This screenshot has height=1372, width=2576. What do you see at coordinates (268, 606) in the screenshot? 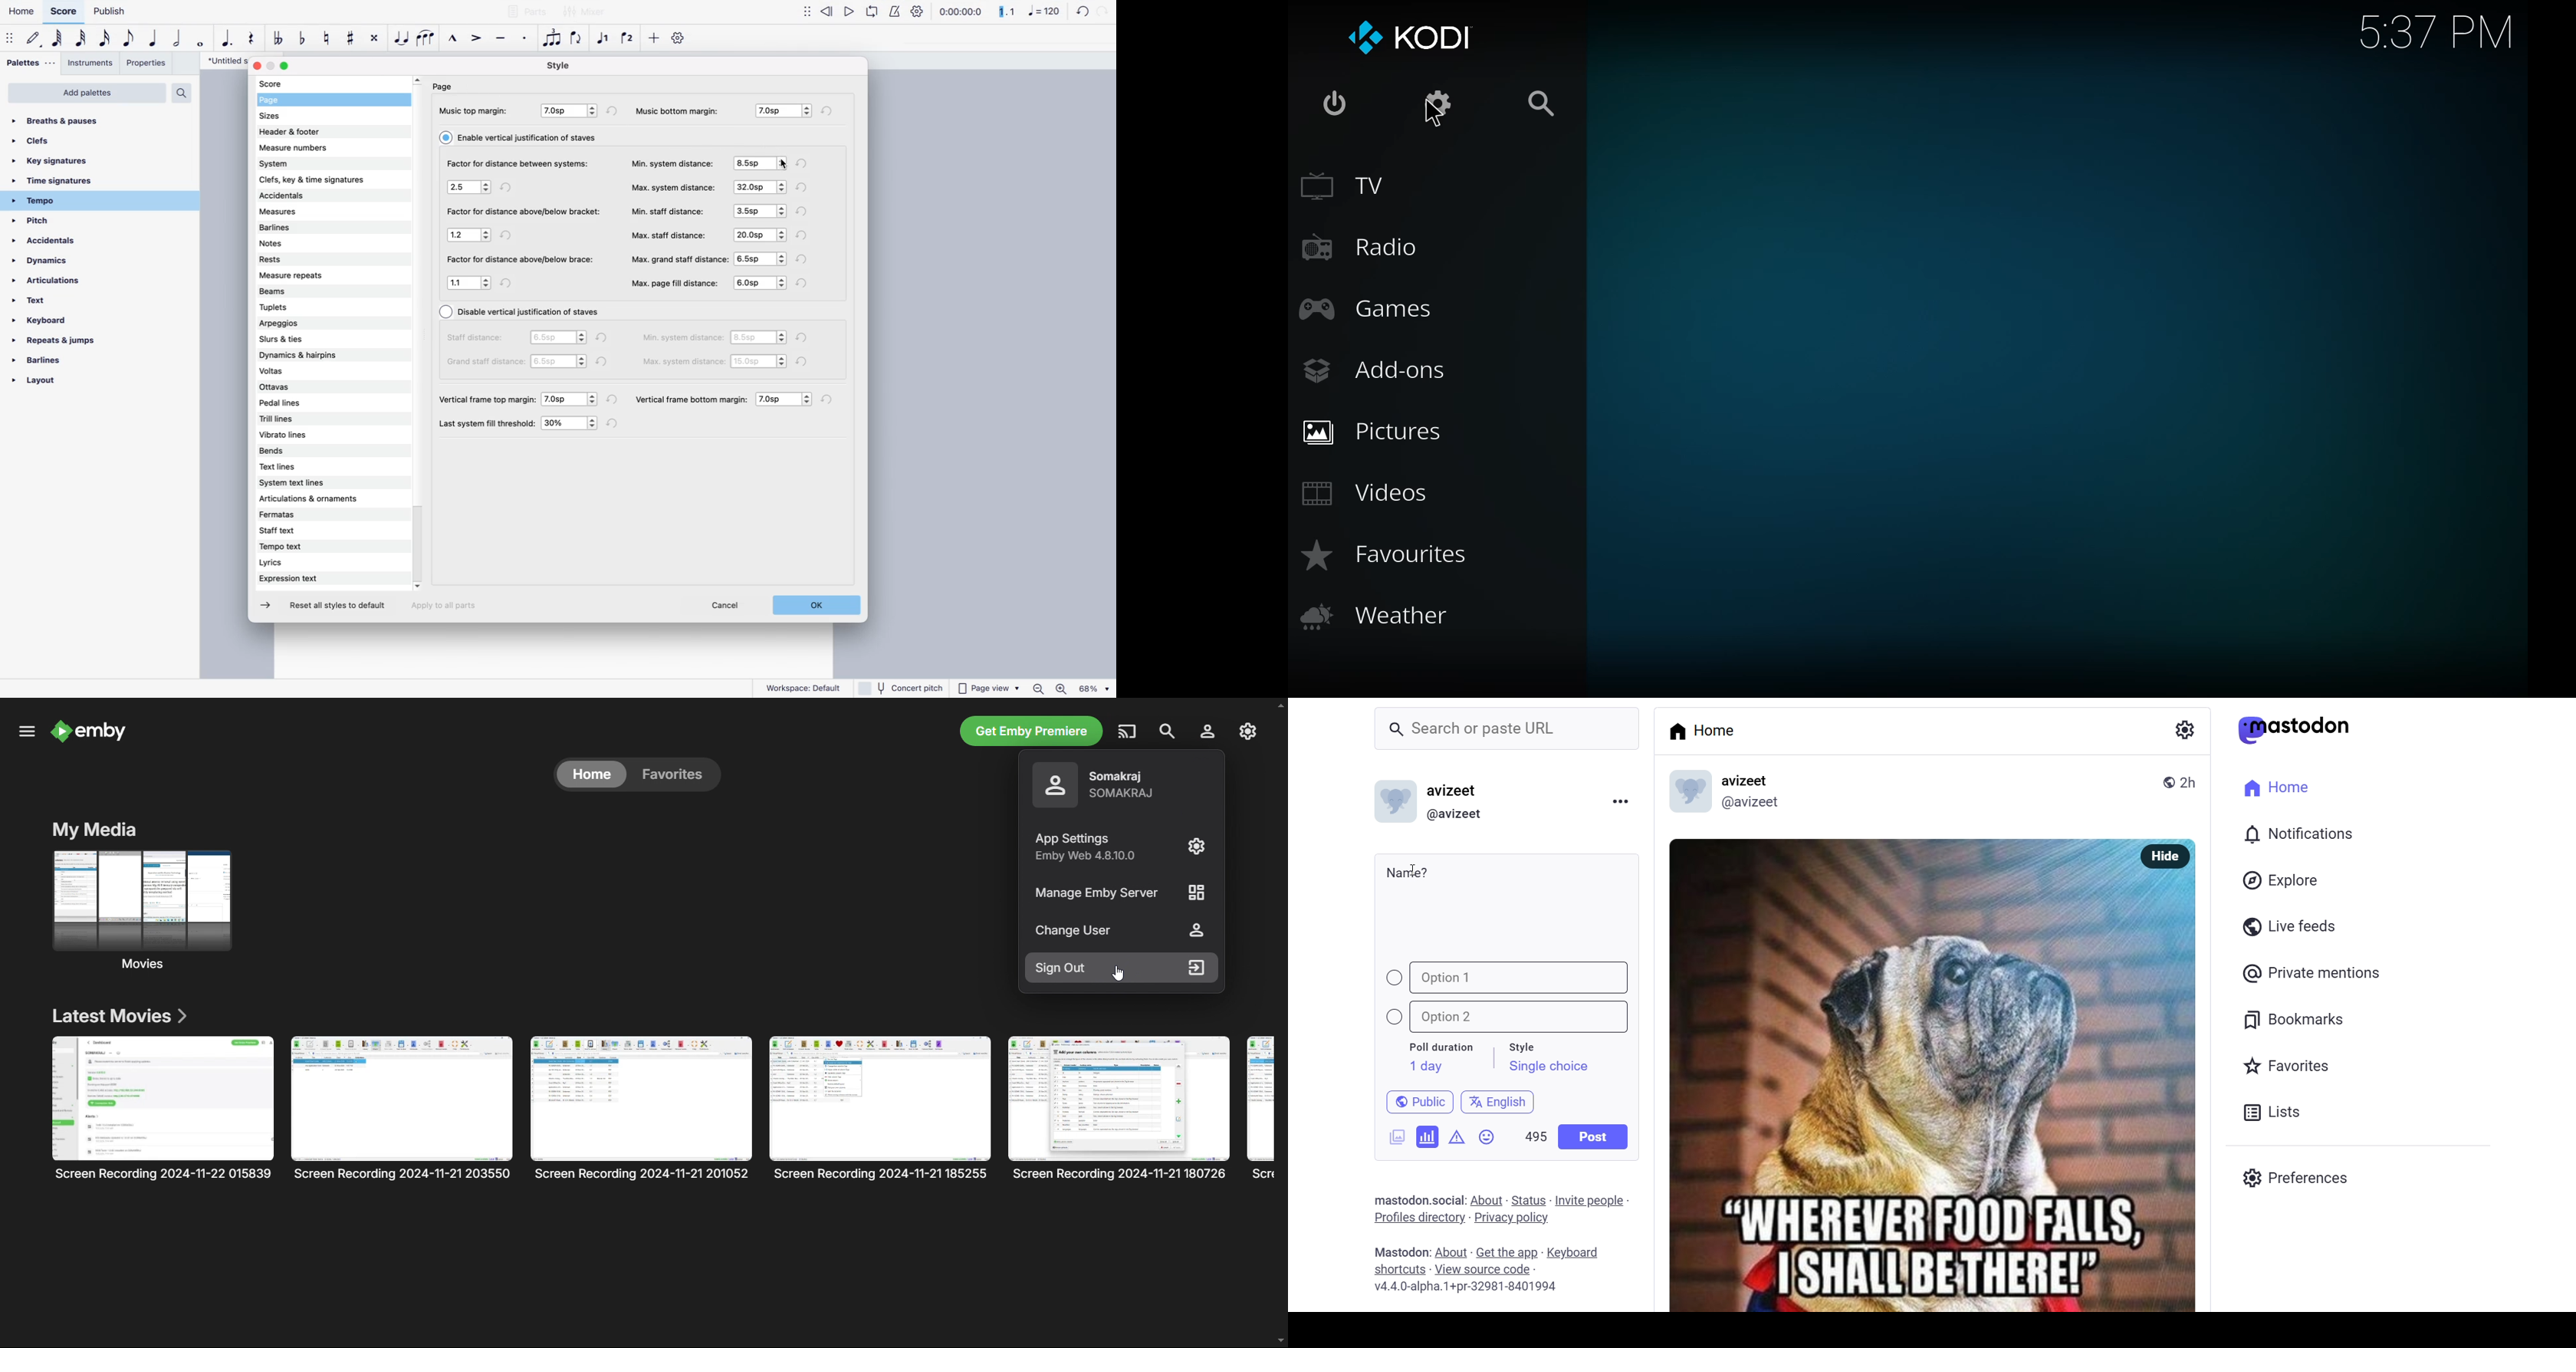
I see `next` at bounding box center [268, 606].